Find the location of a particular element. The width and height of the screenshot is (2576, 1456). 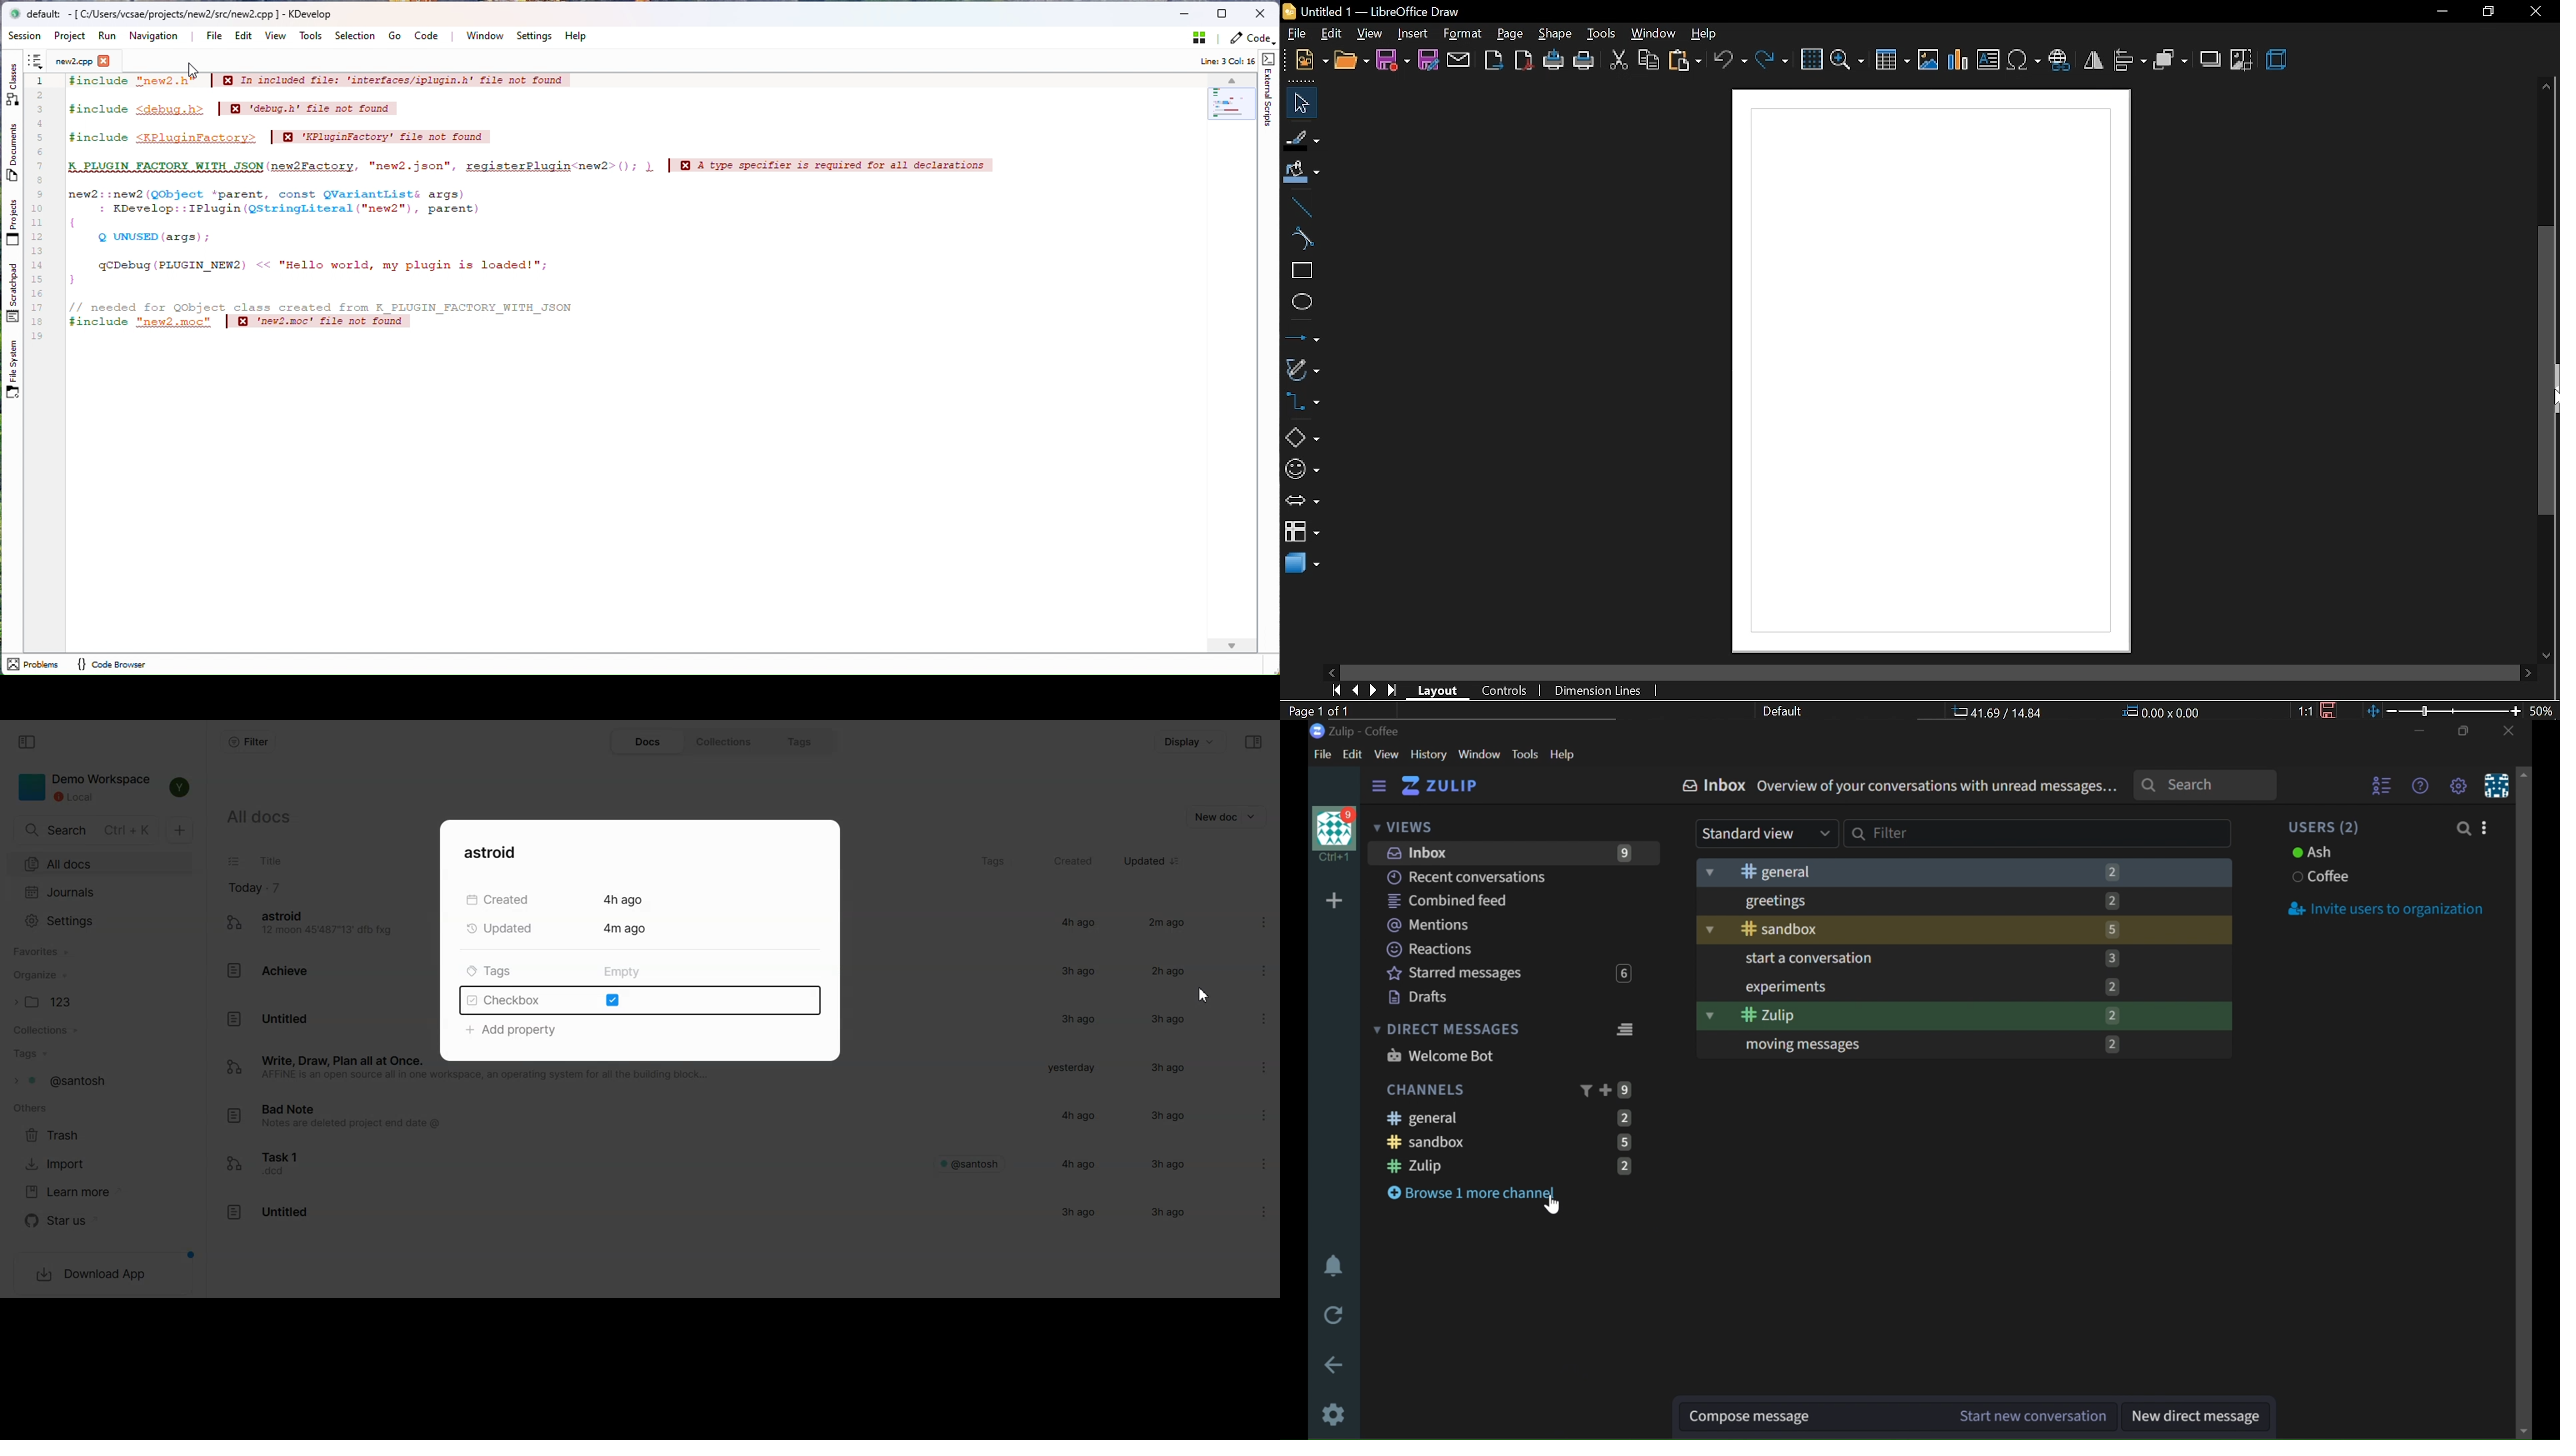

page style is located at coordinates (1784, 712).